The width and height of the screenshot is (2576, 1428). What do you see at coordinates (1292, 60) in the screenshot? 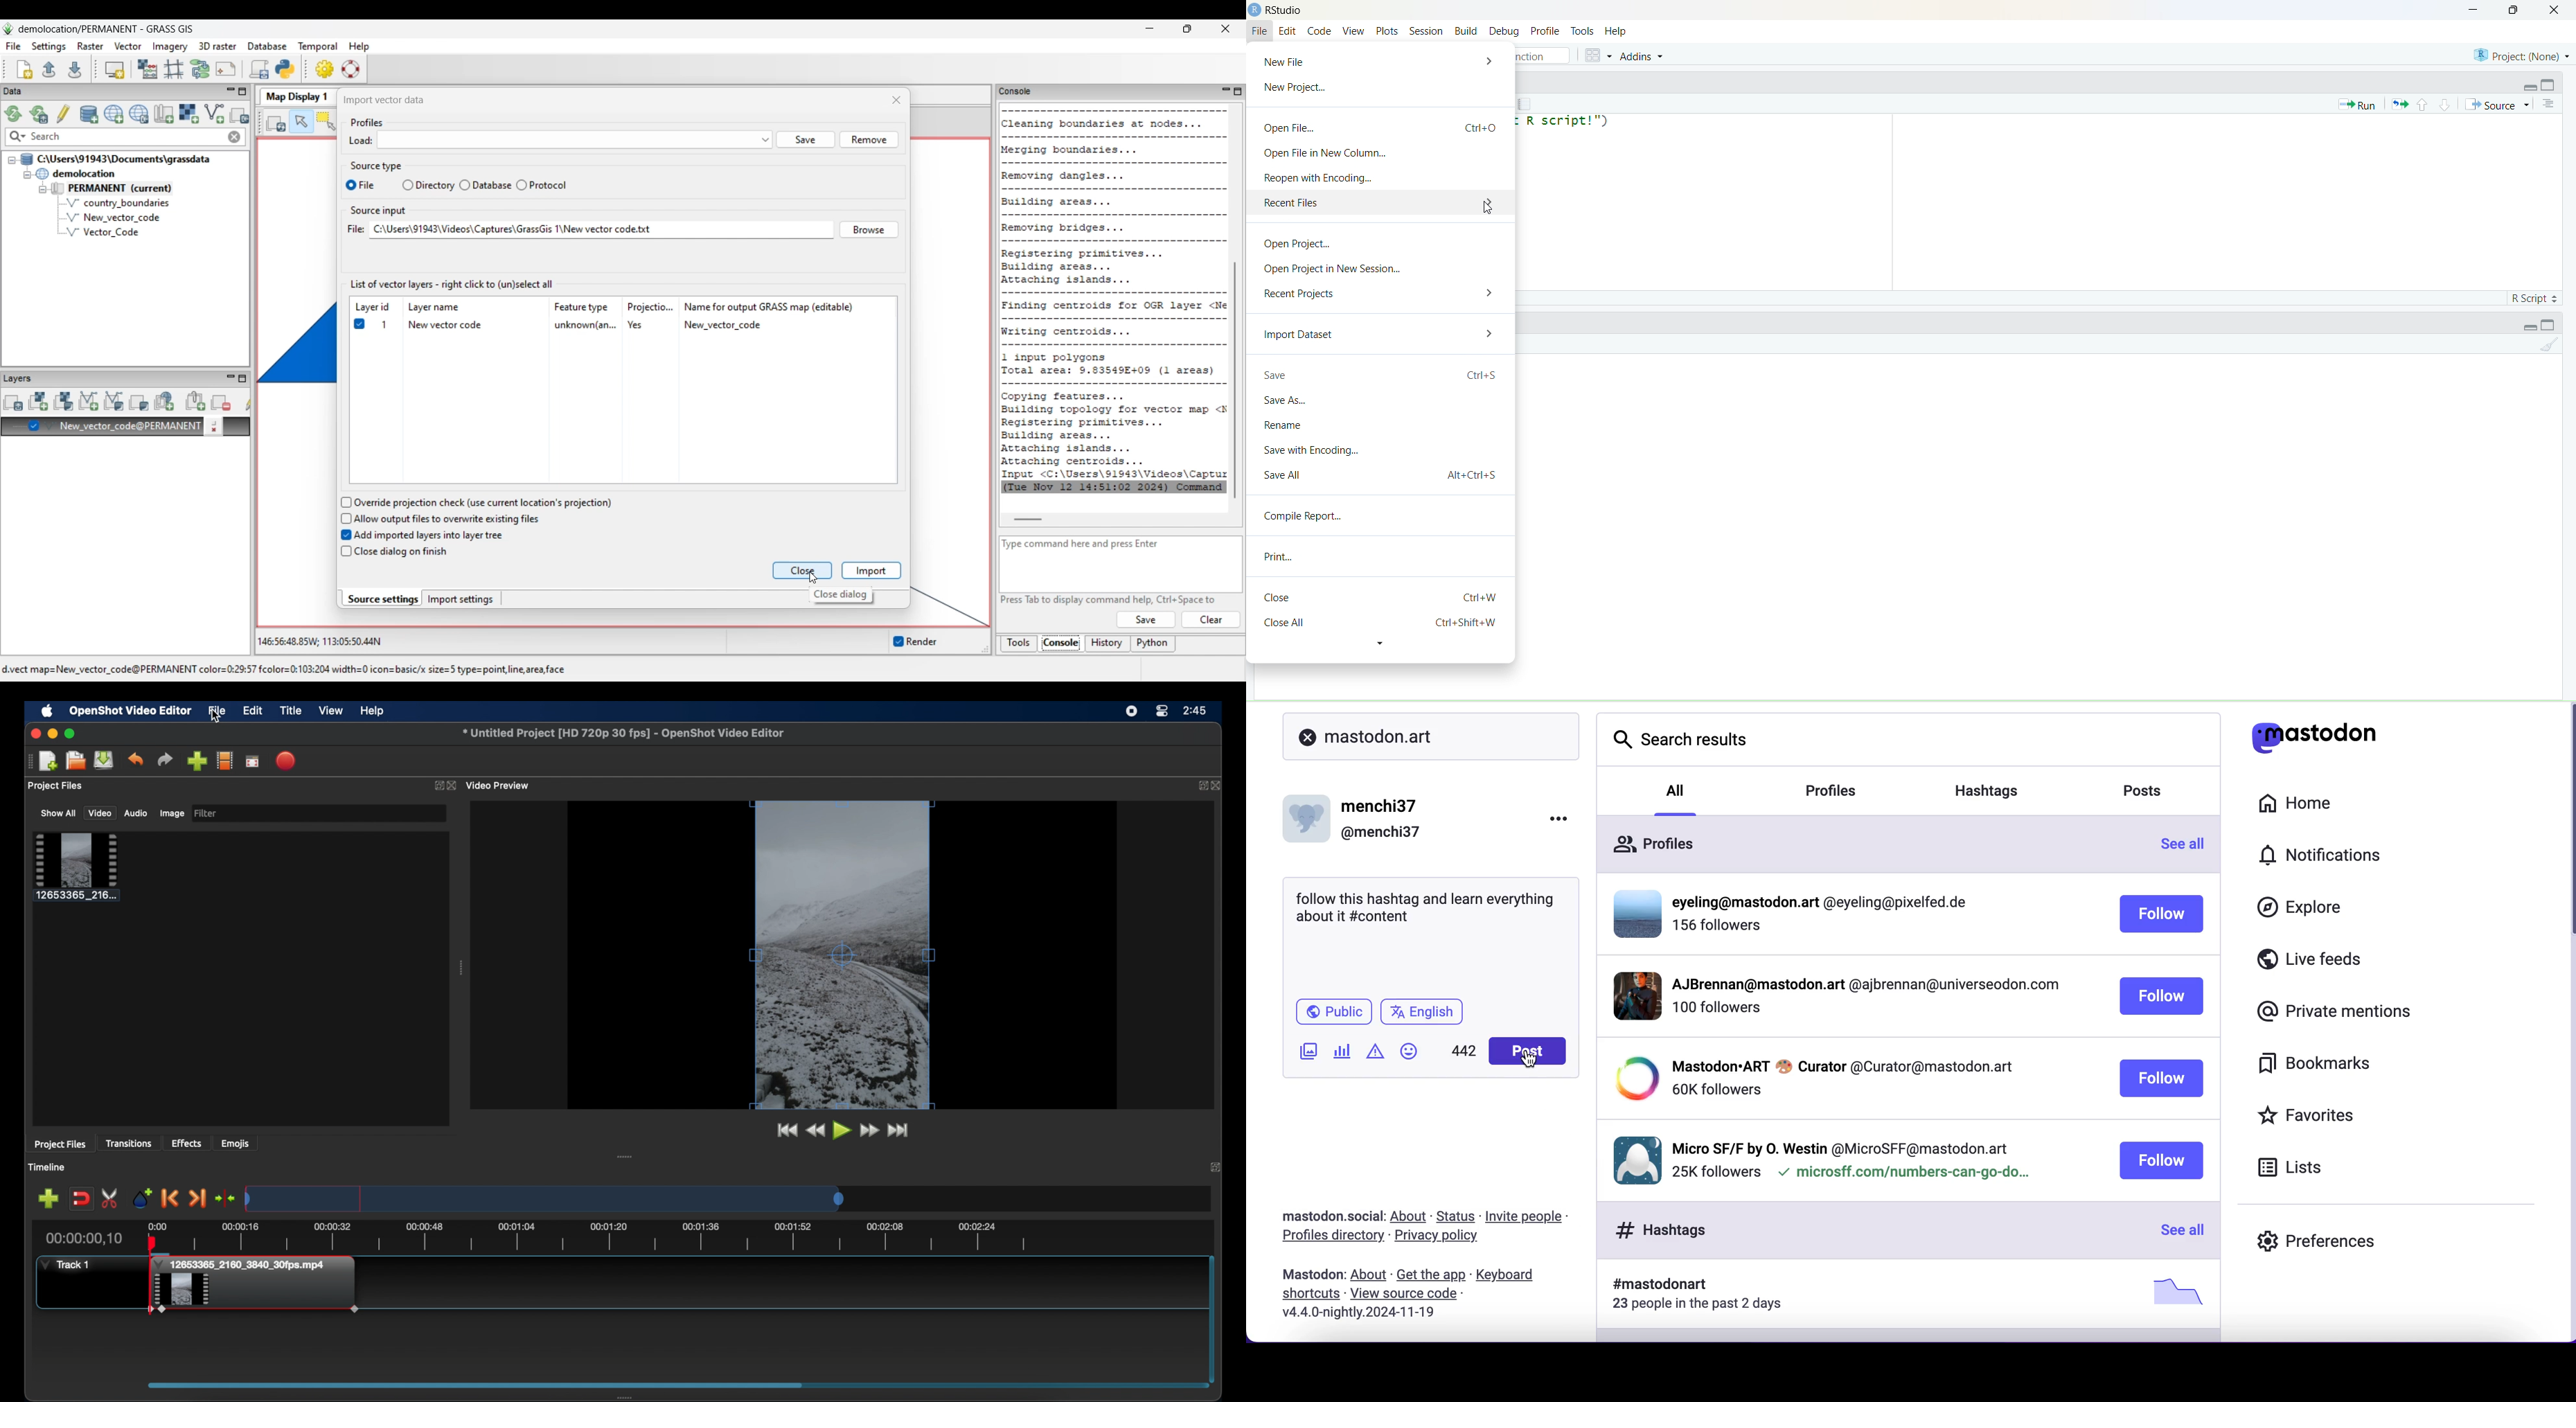
I see `New File` at bounding box center [1292, 60].